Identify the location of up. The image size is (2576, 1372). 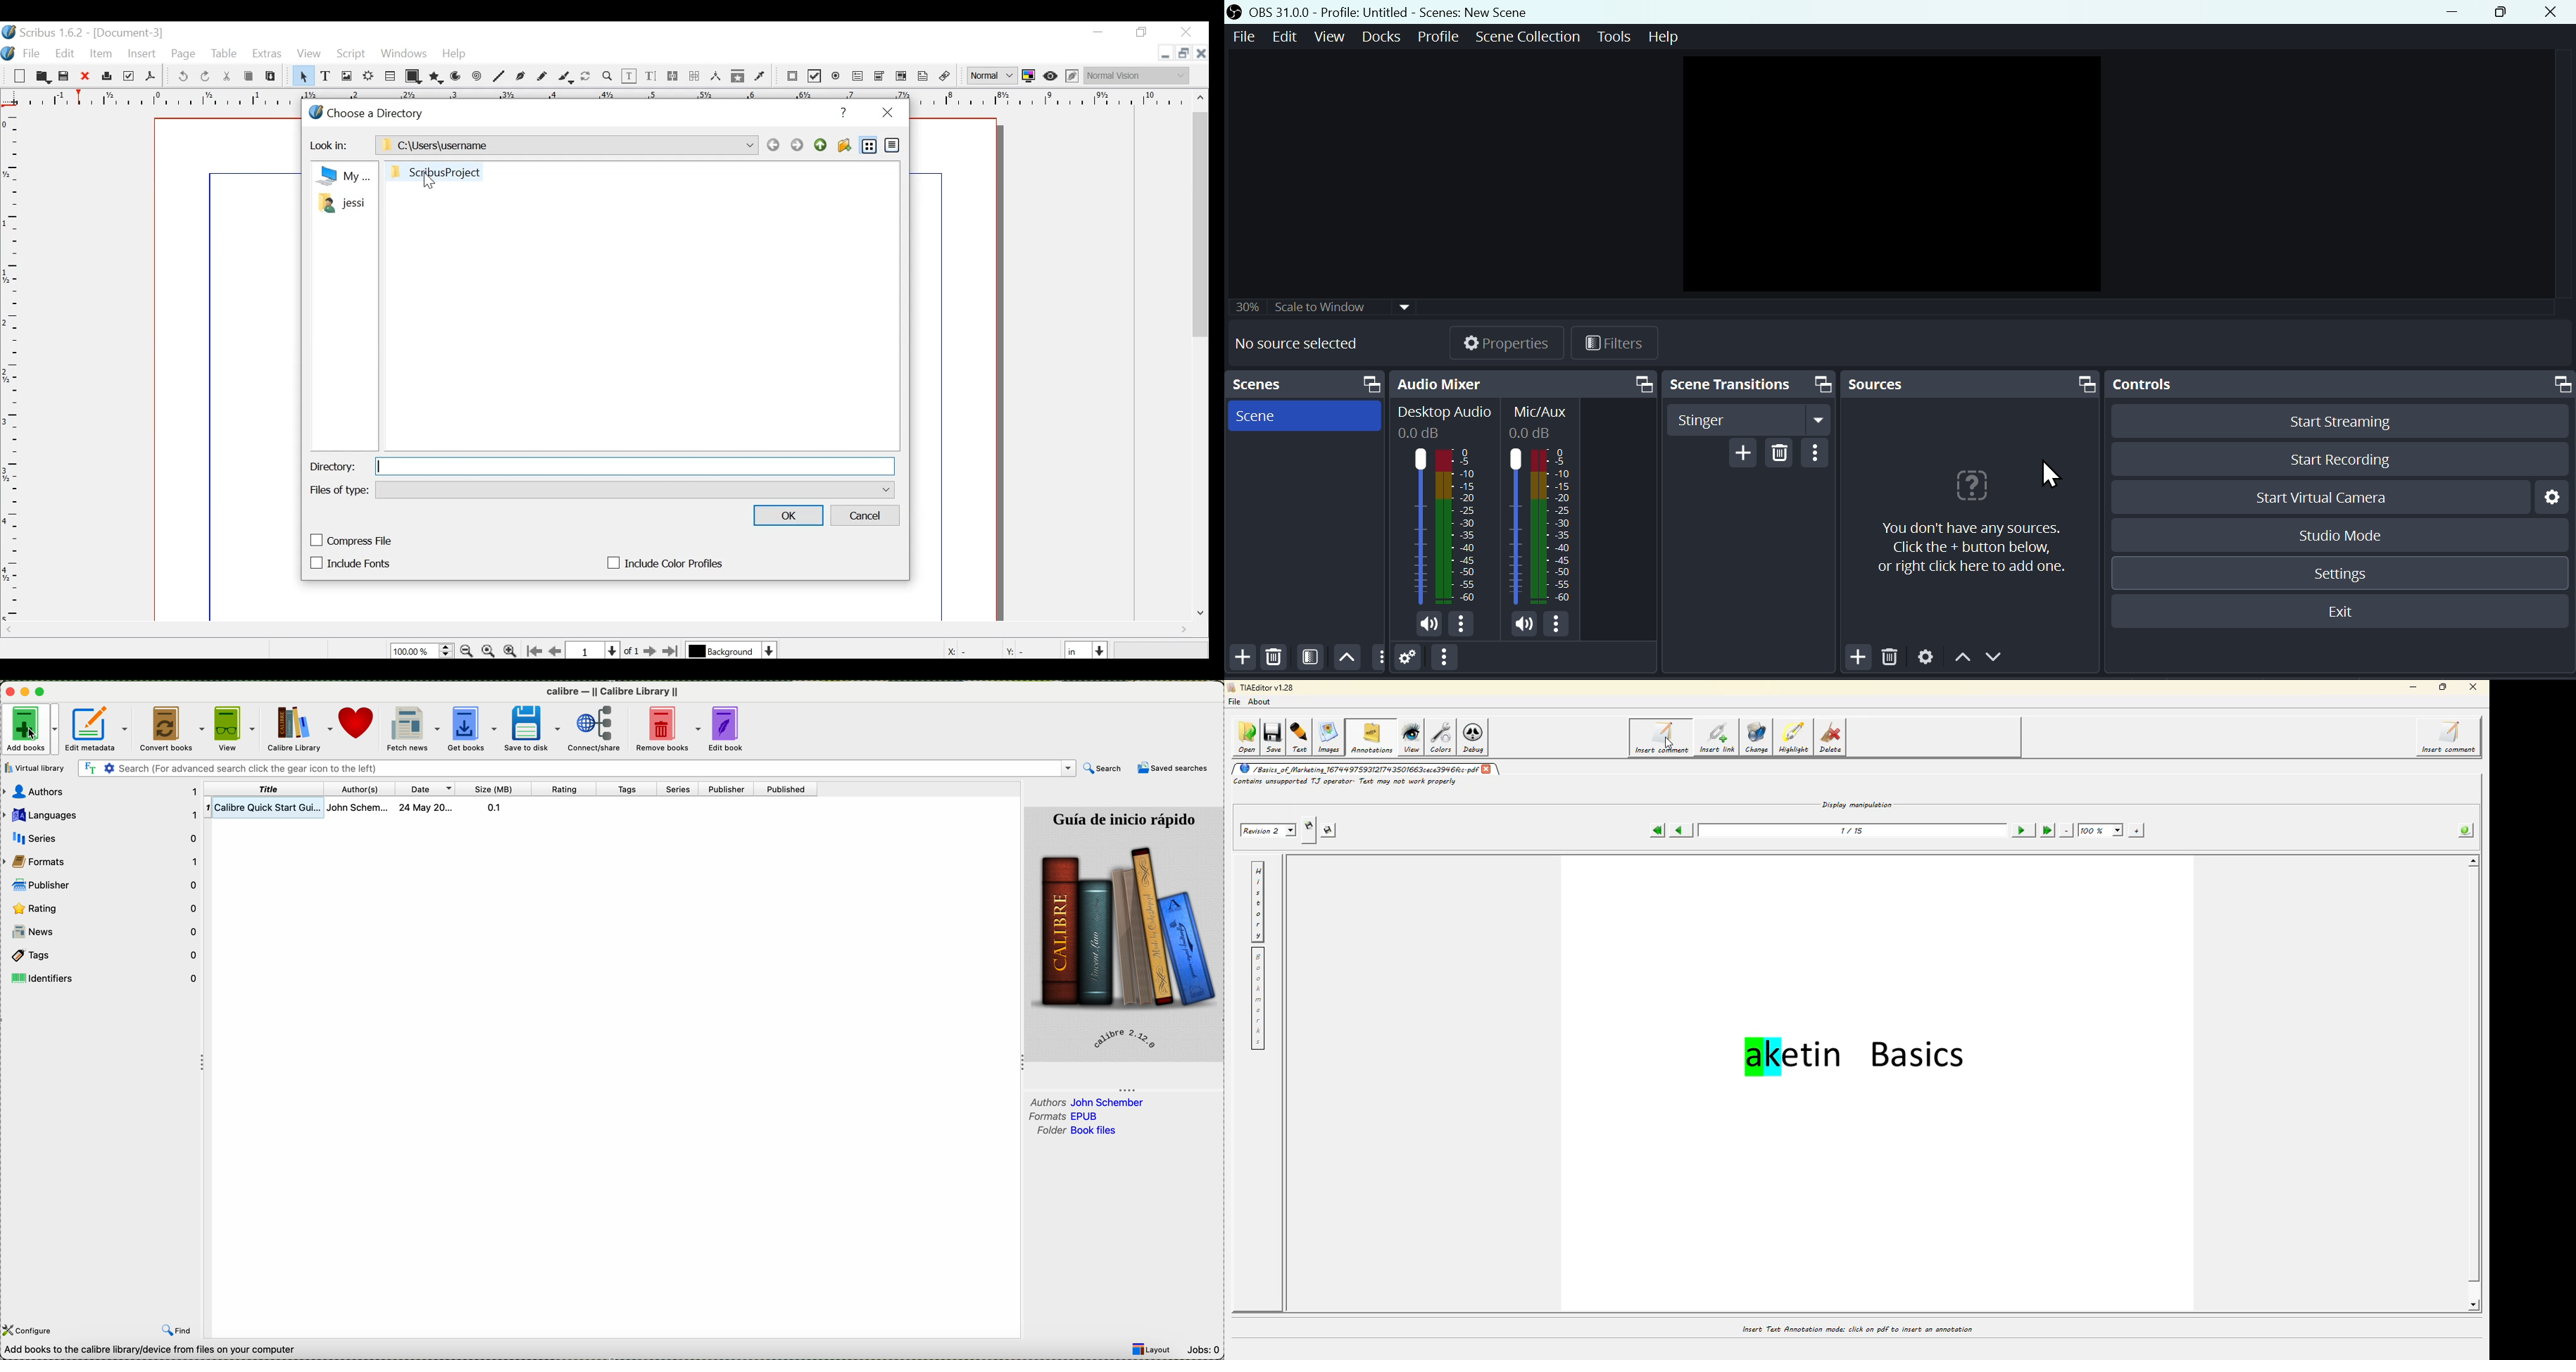
(1964, 656).